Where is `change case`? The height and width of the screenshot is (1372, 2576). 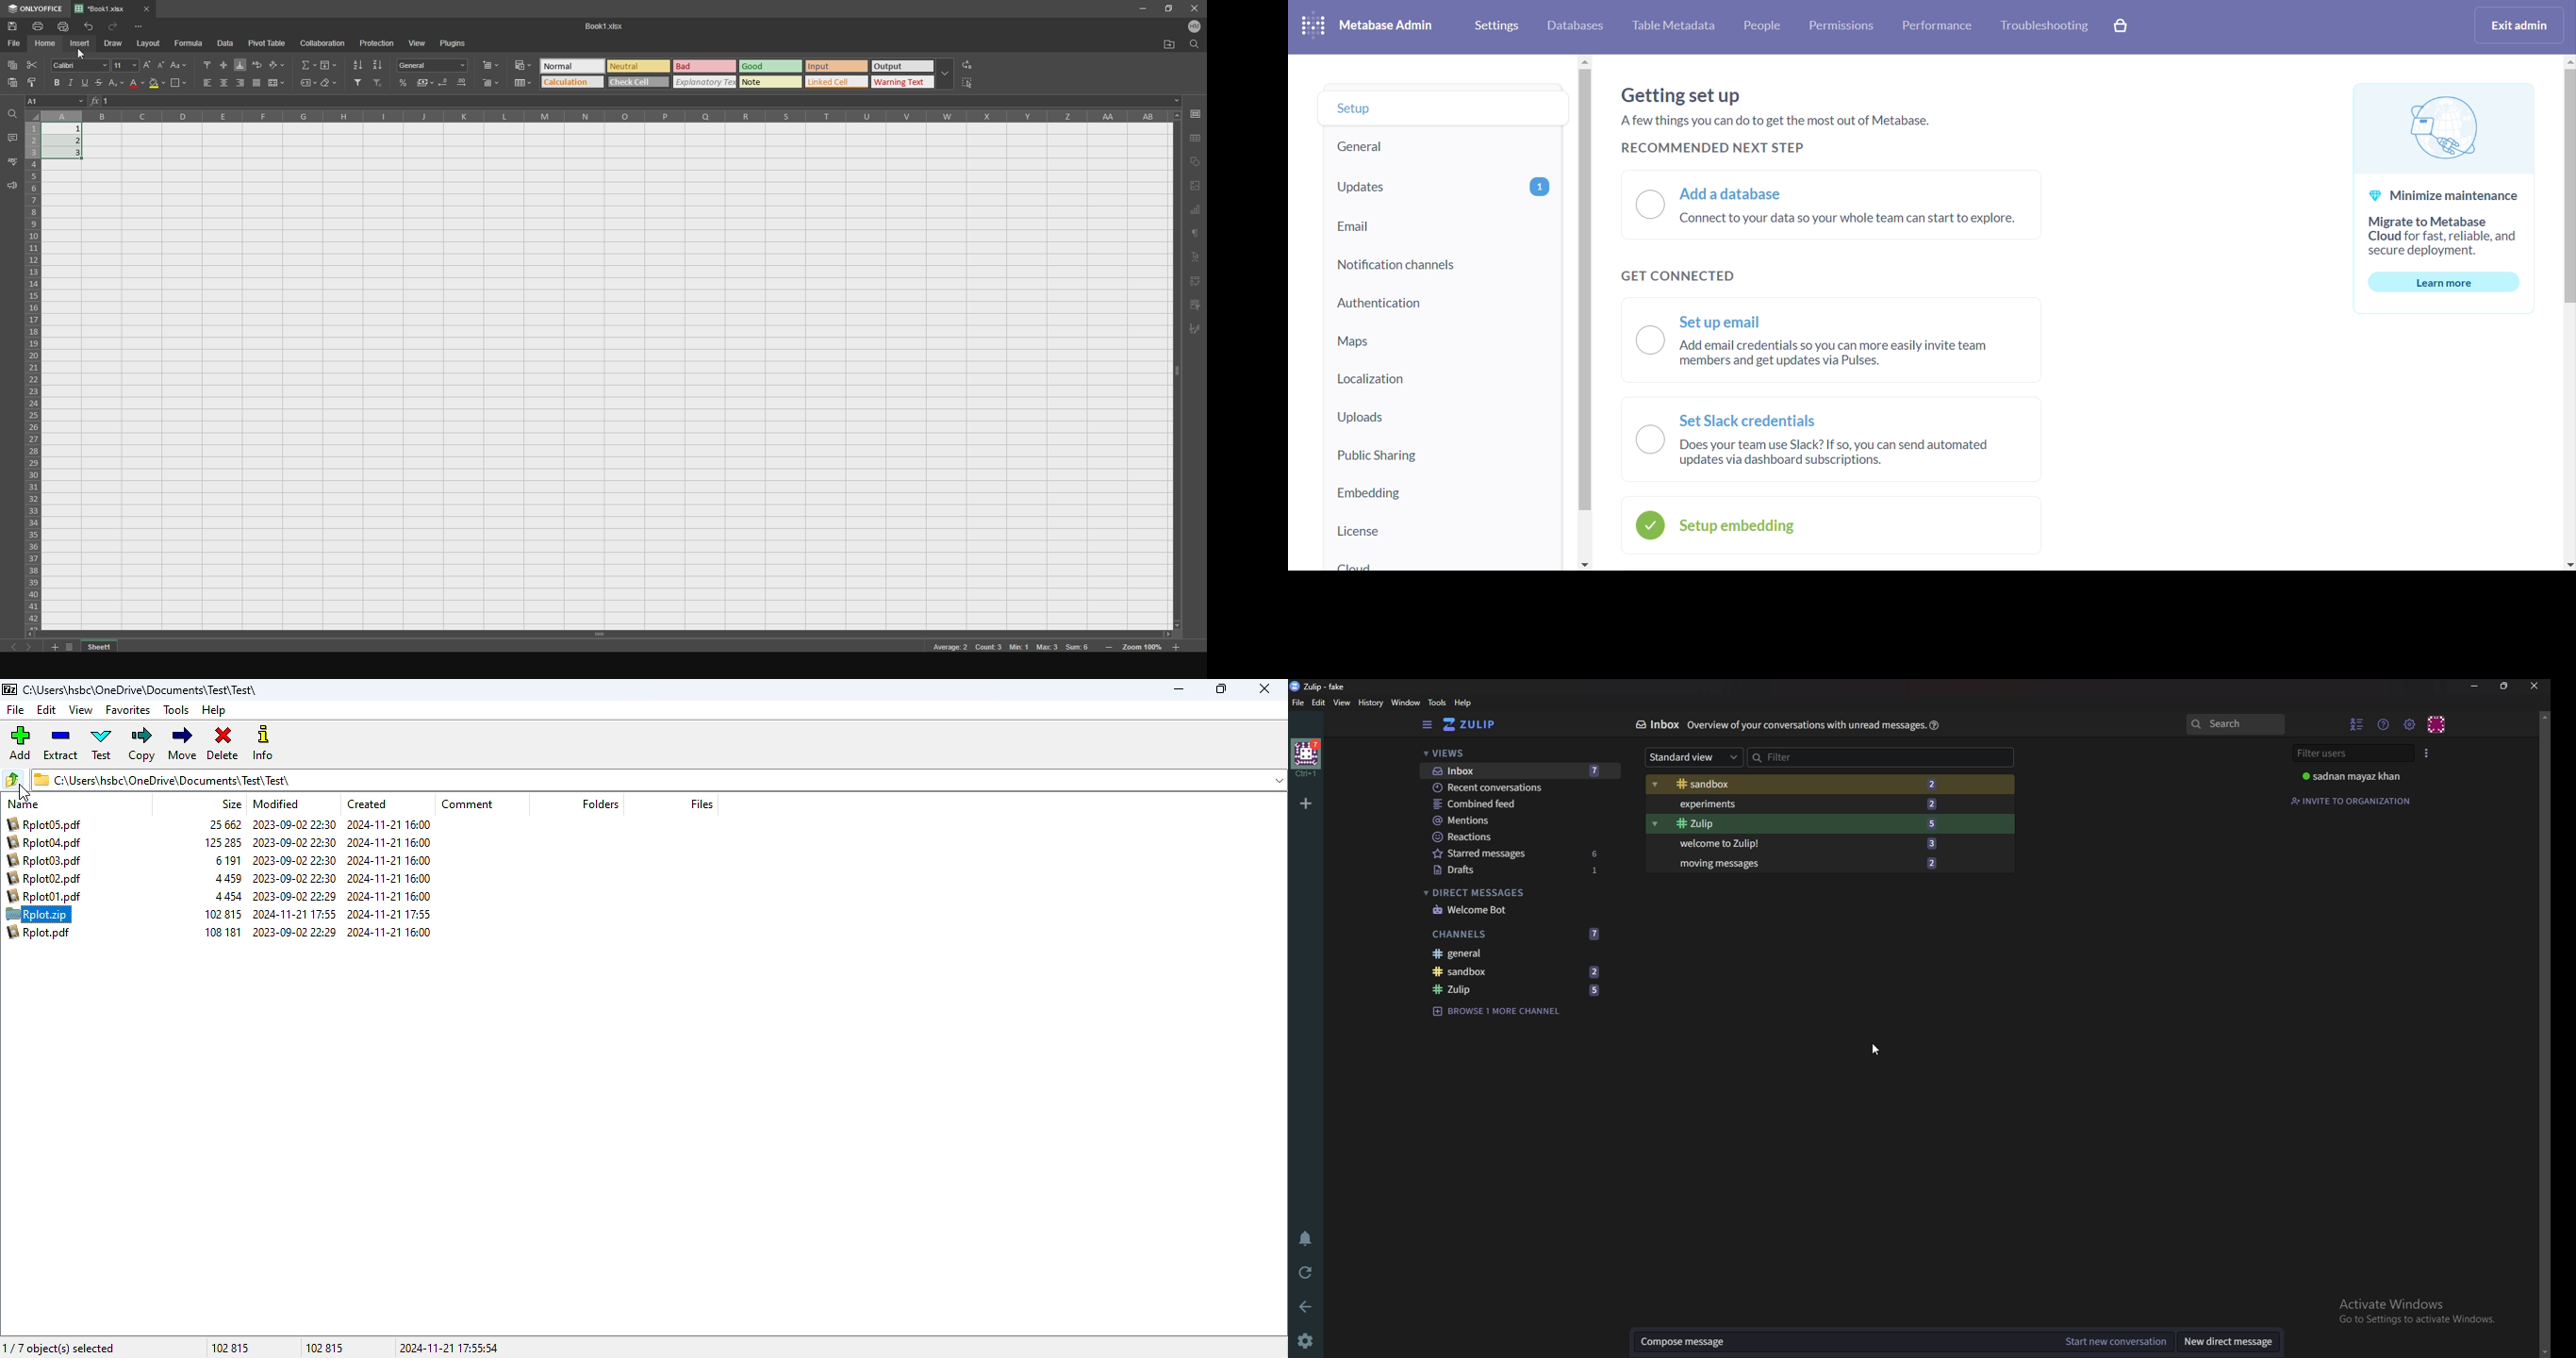 change case is located at coordinates (179, 63).